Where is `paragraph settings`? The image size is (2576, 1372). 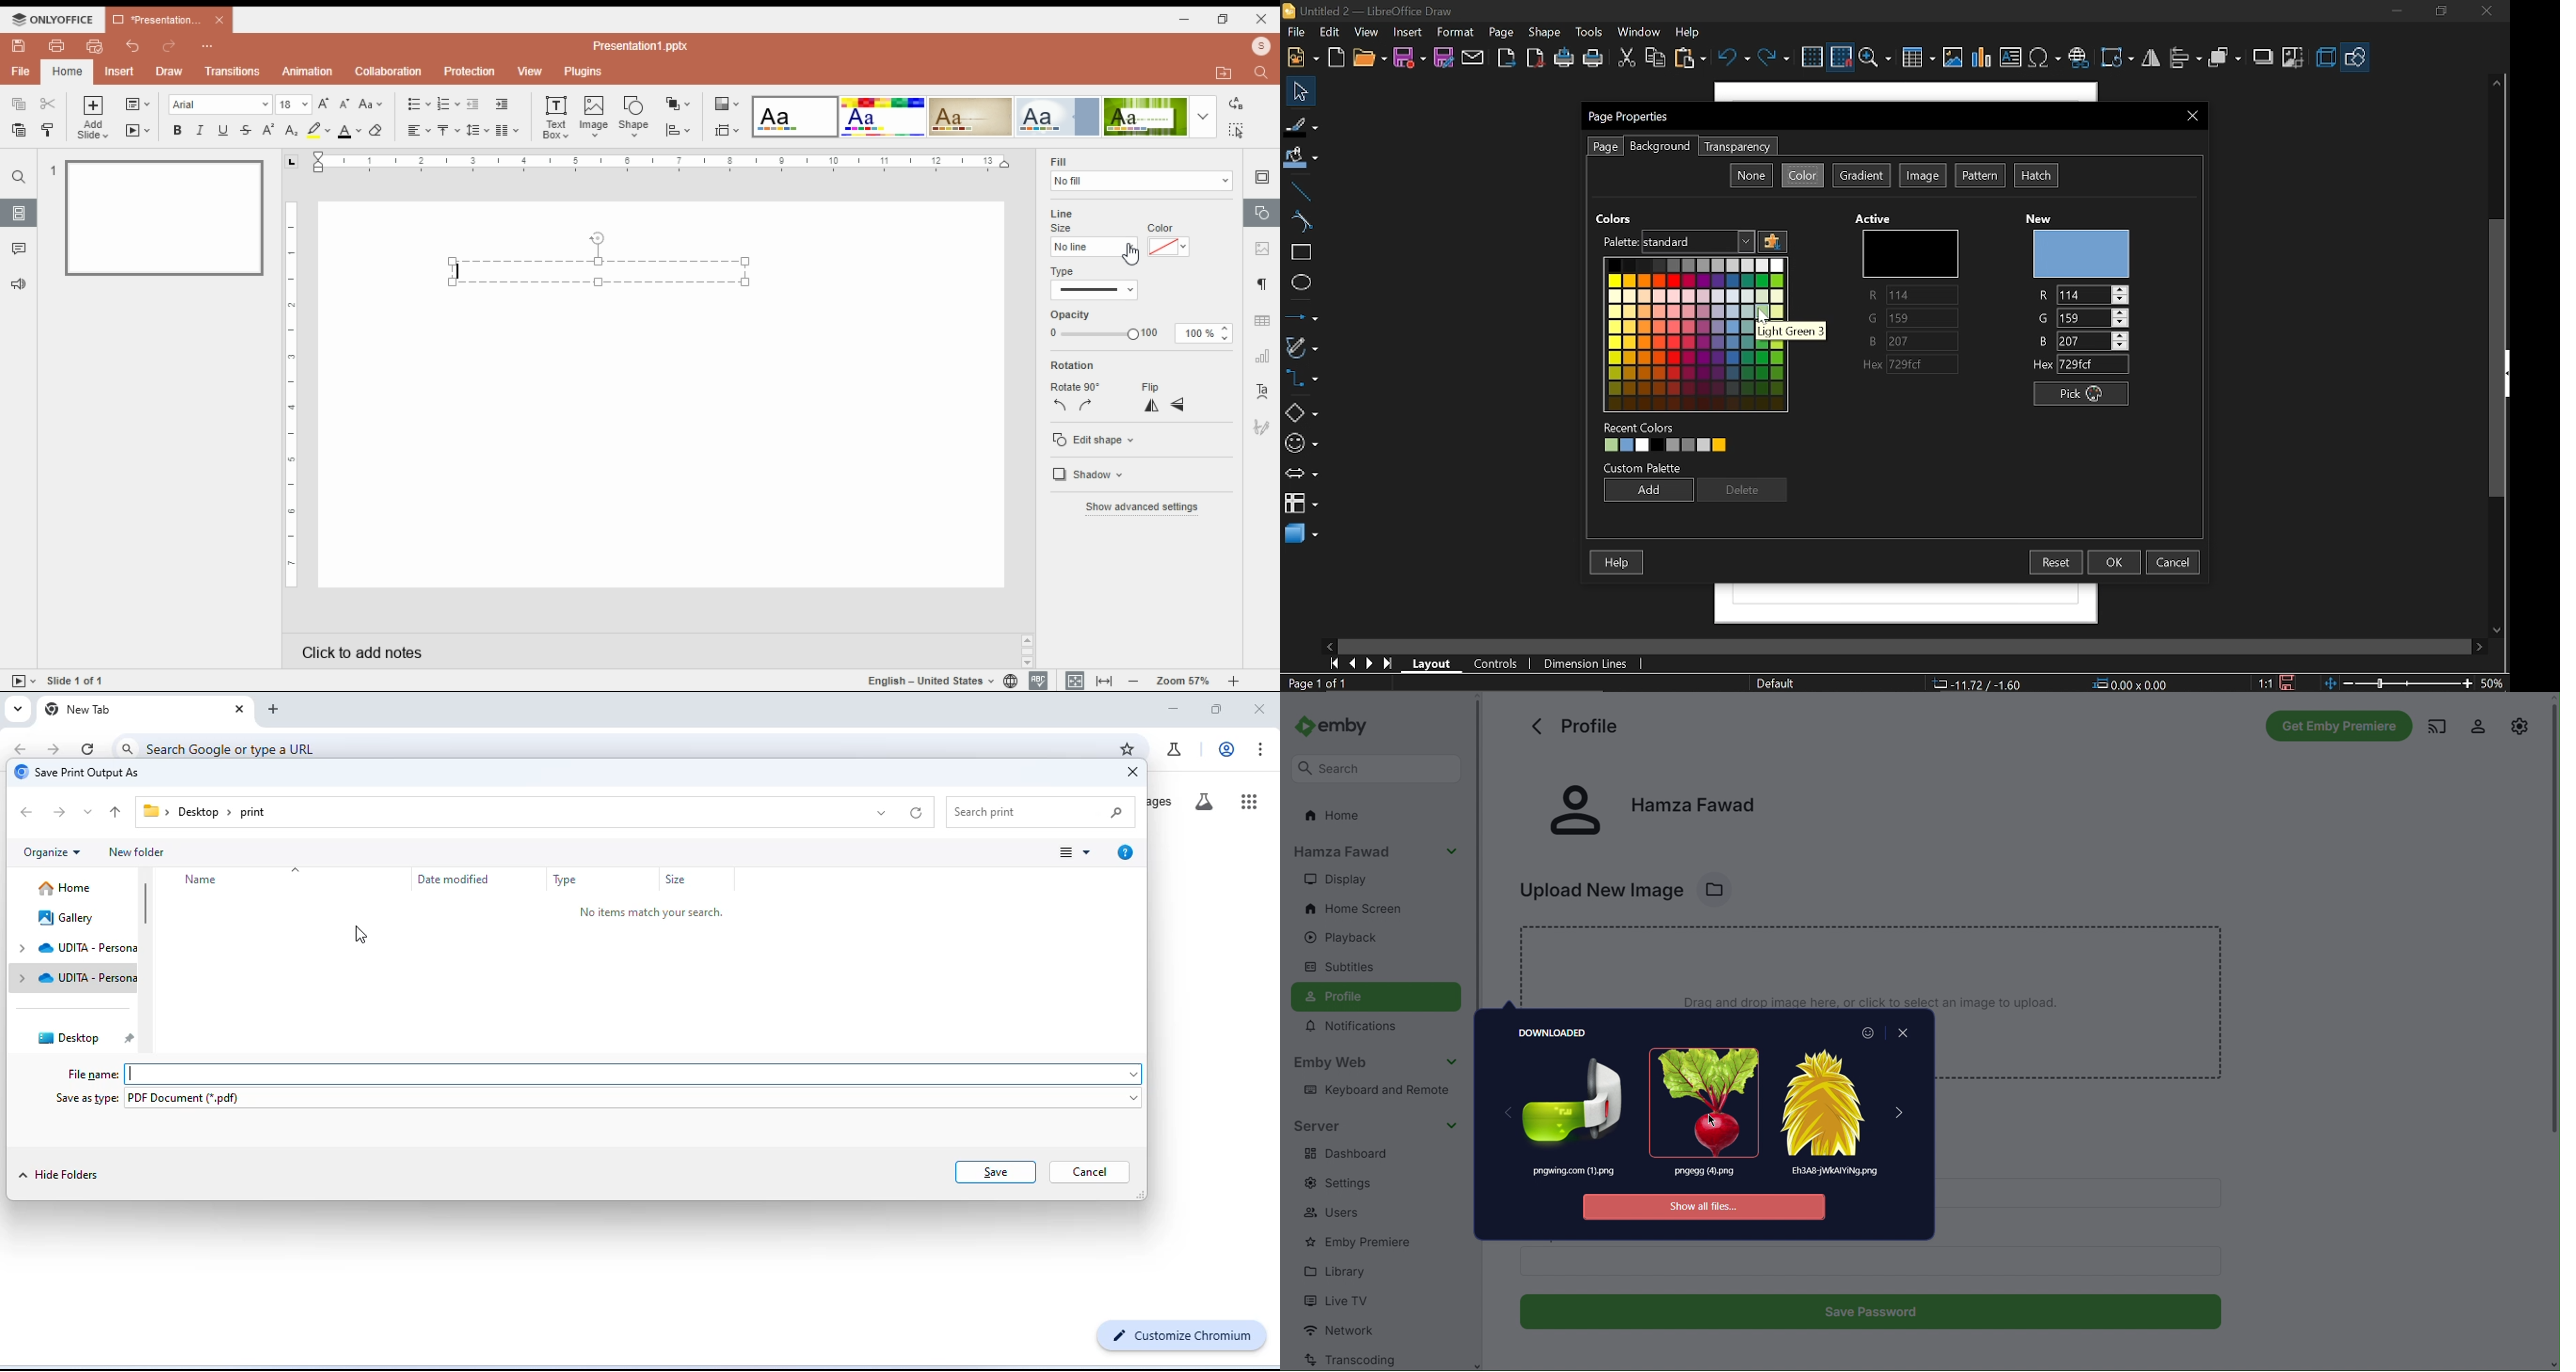
paragraph settings is located at coordinates (1261, 285).